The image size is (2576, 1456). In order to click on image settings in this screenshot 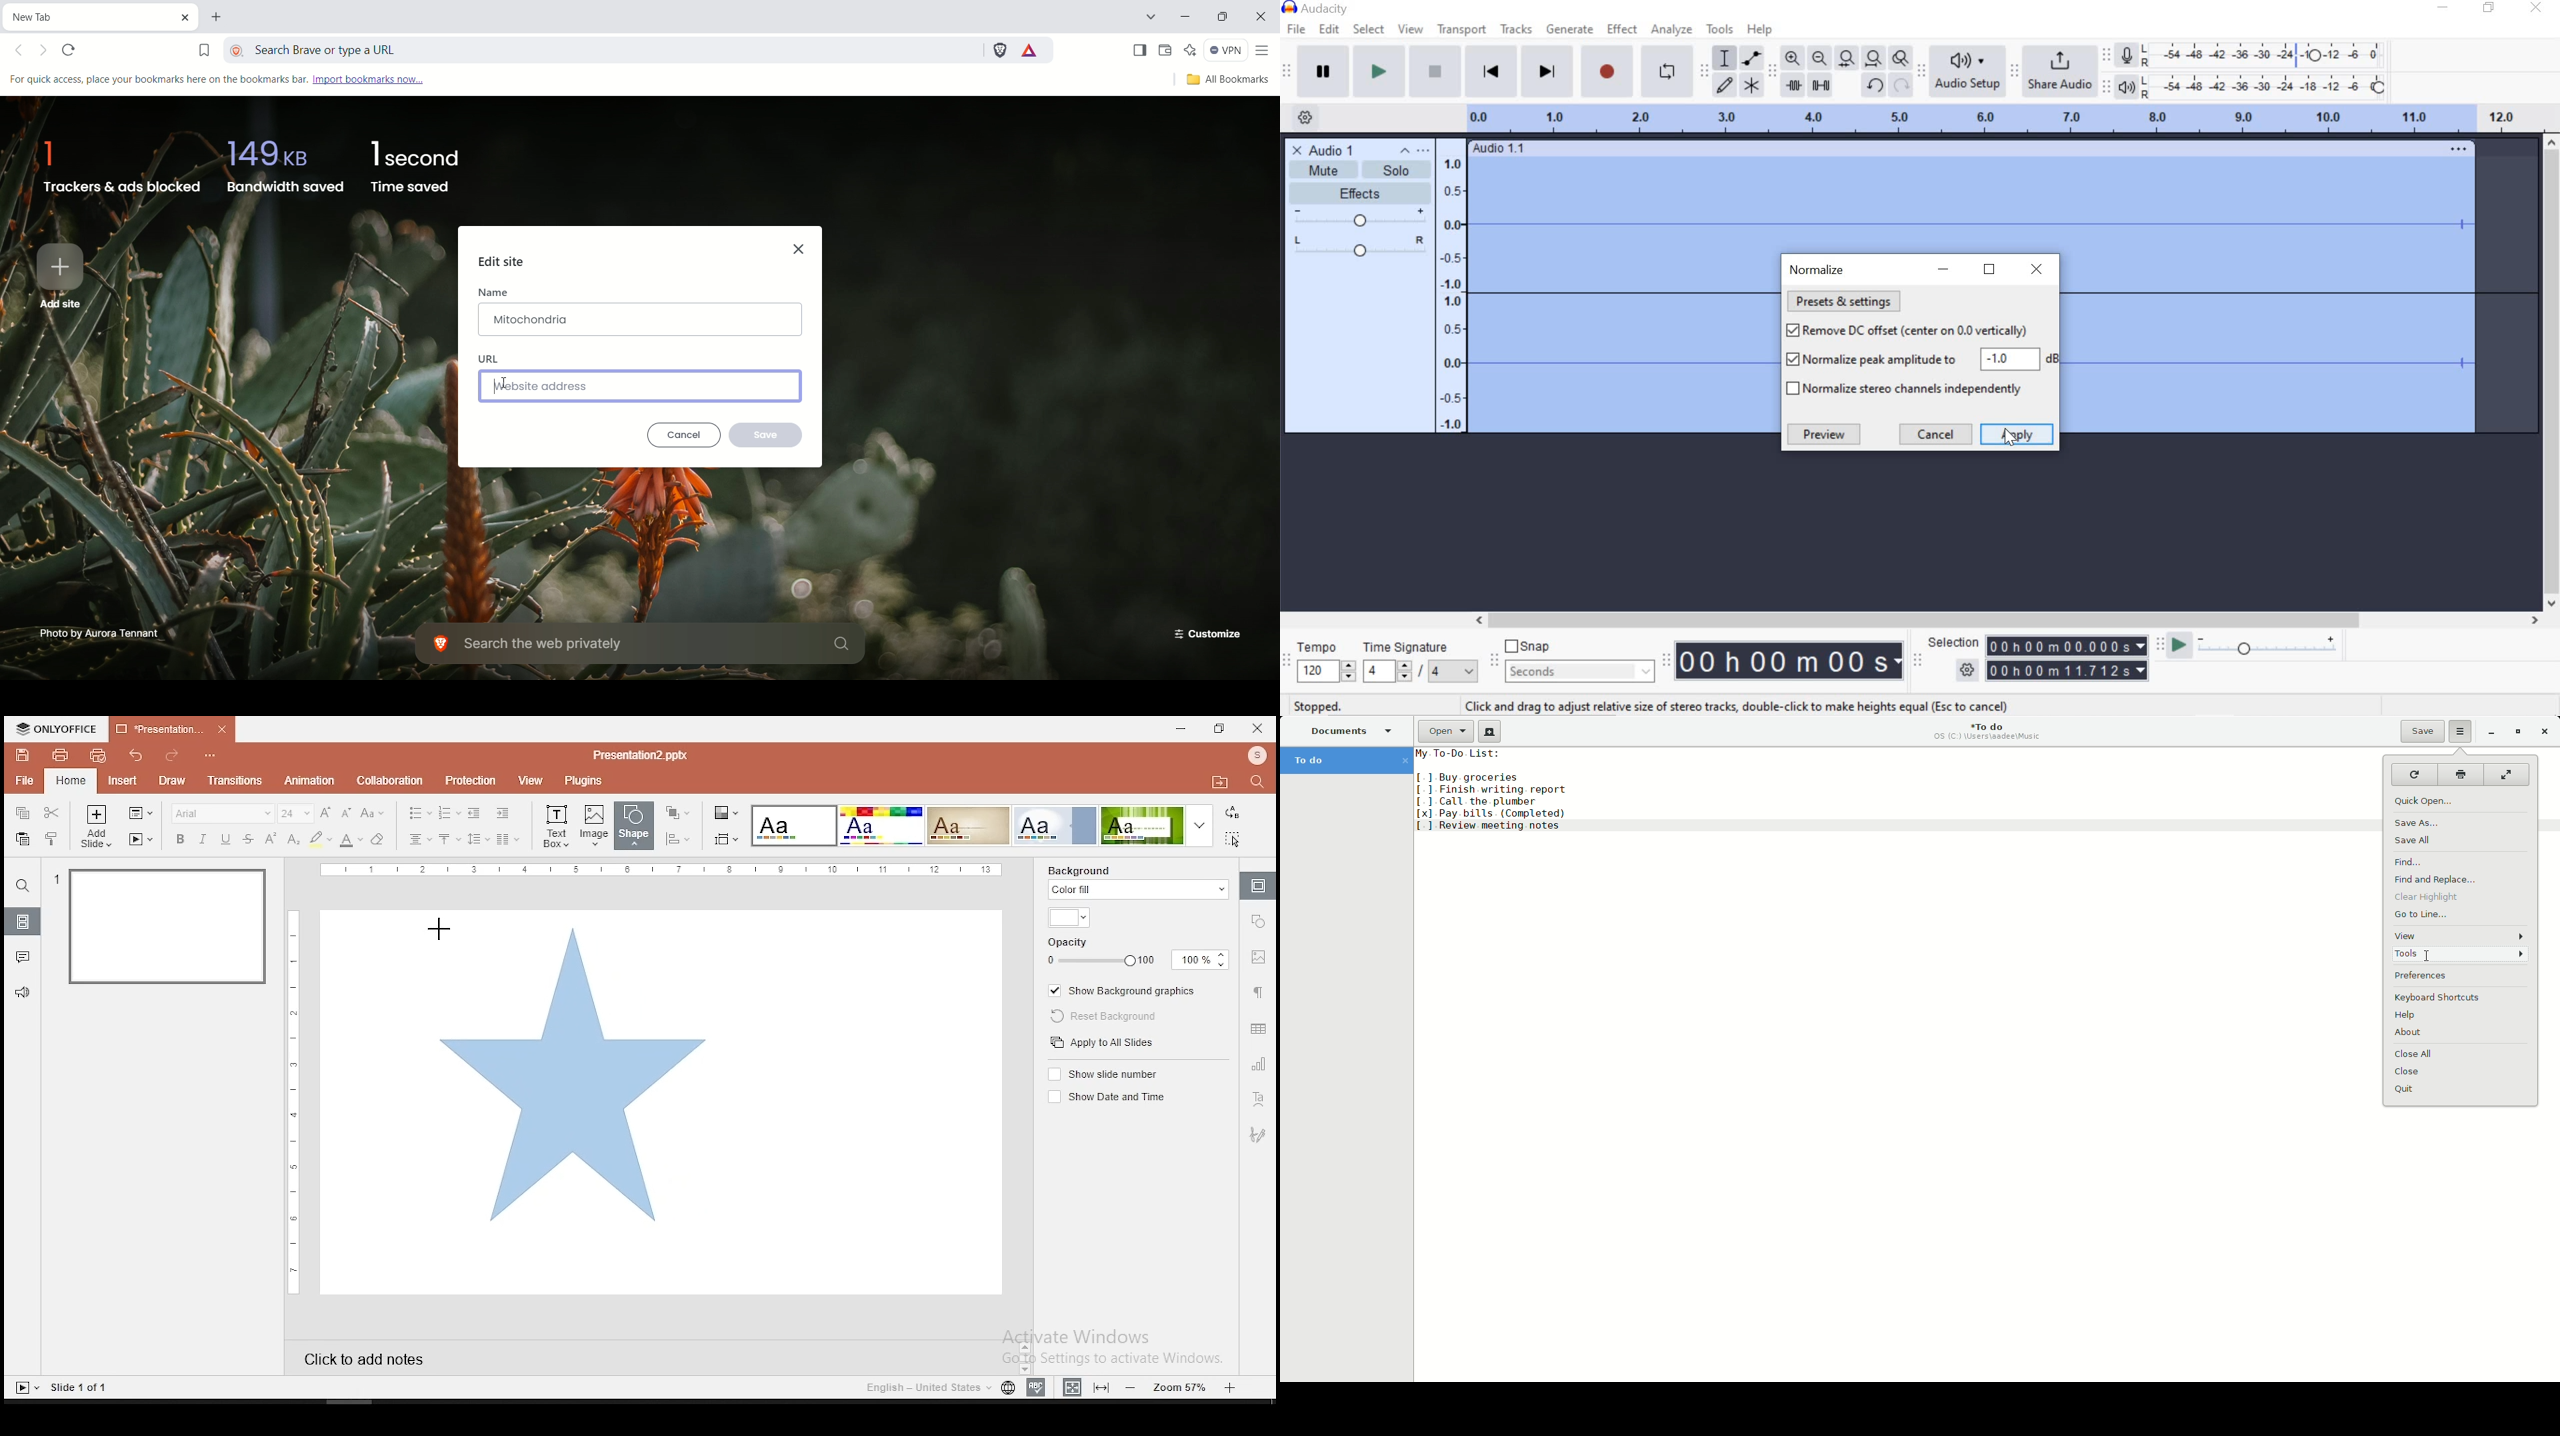, I will do `click(1259, 957)`.